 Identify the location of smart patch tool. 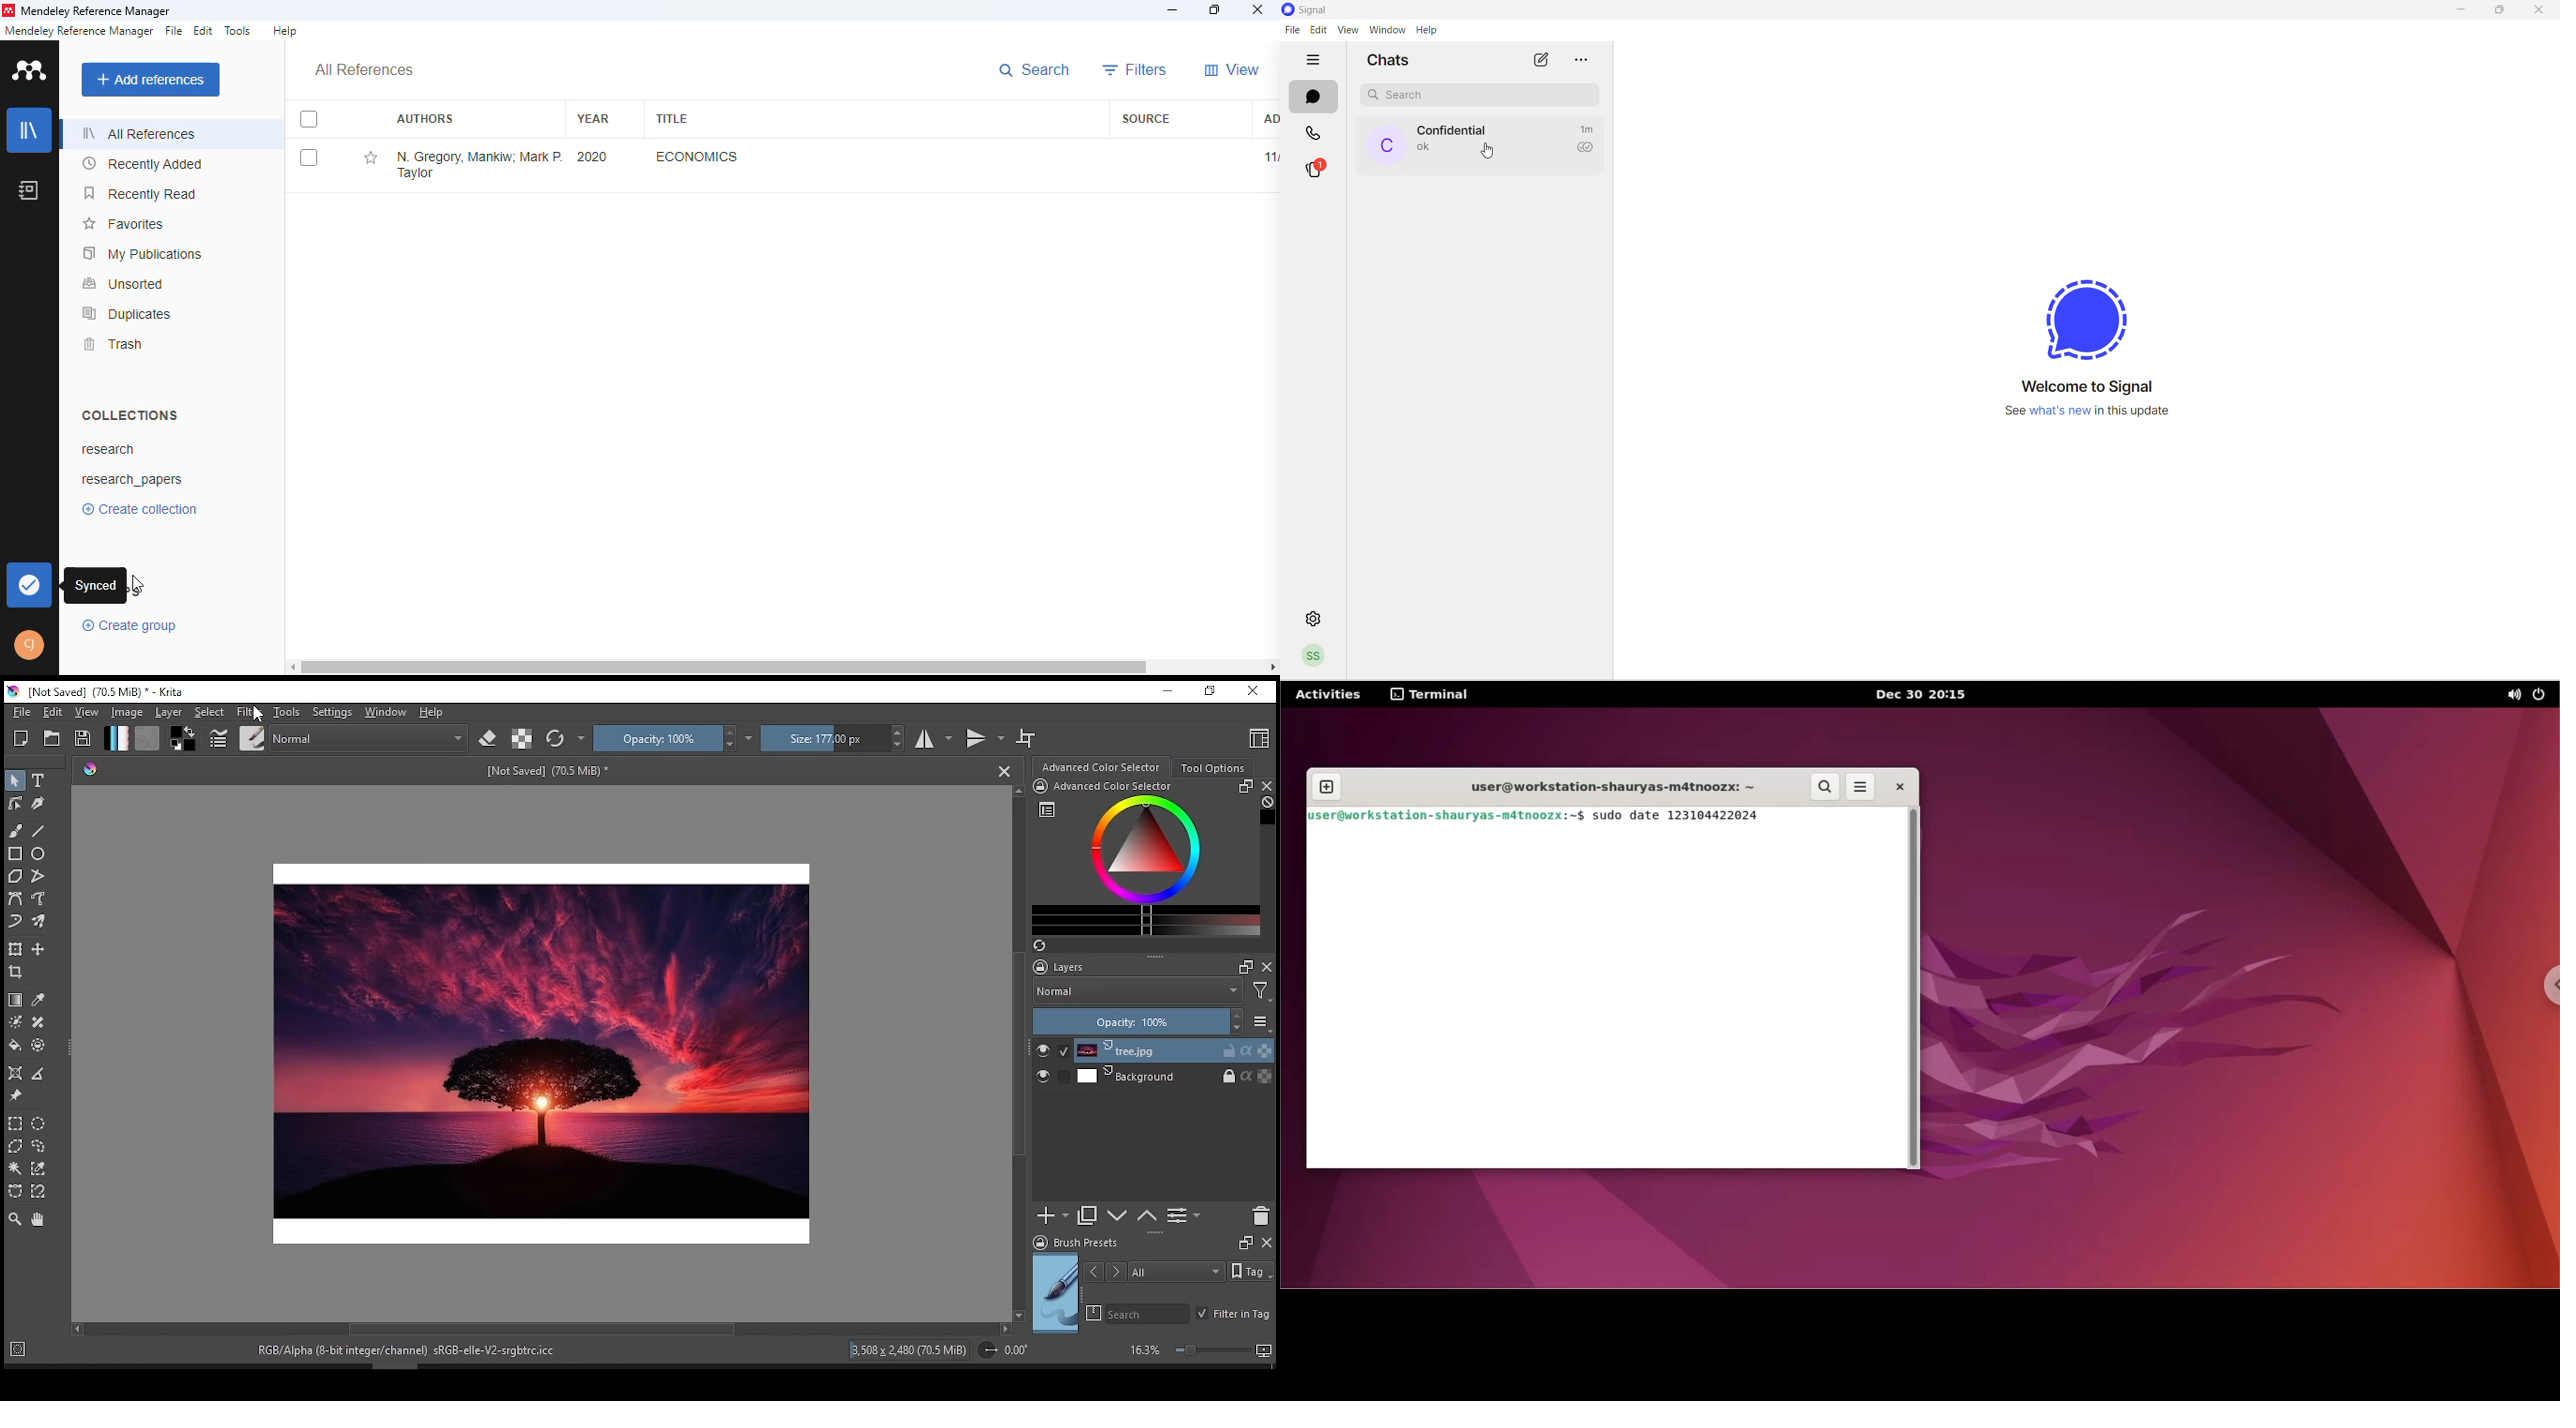
(38, 1021).